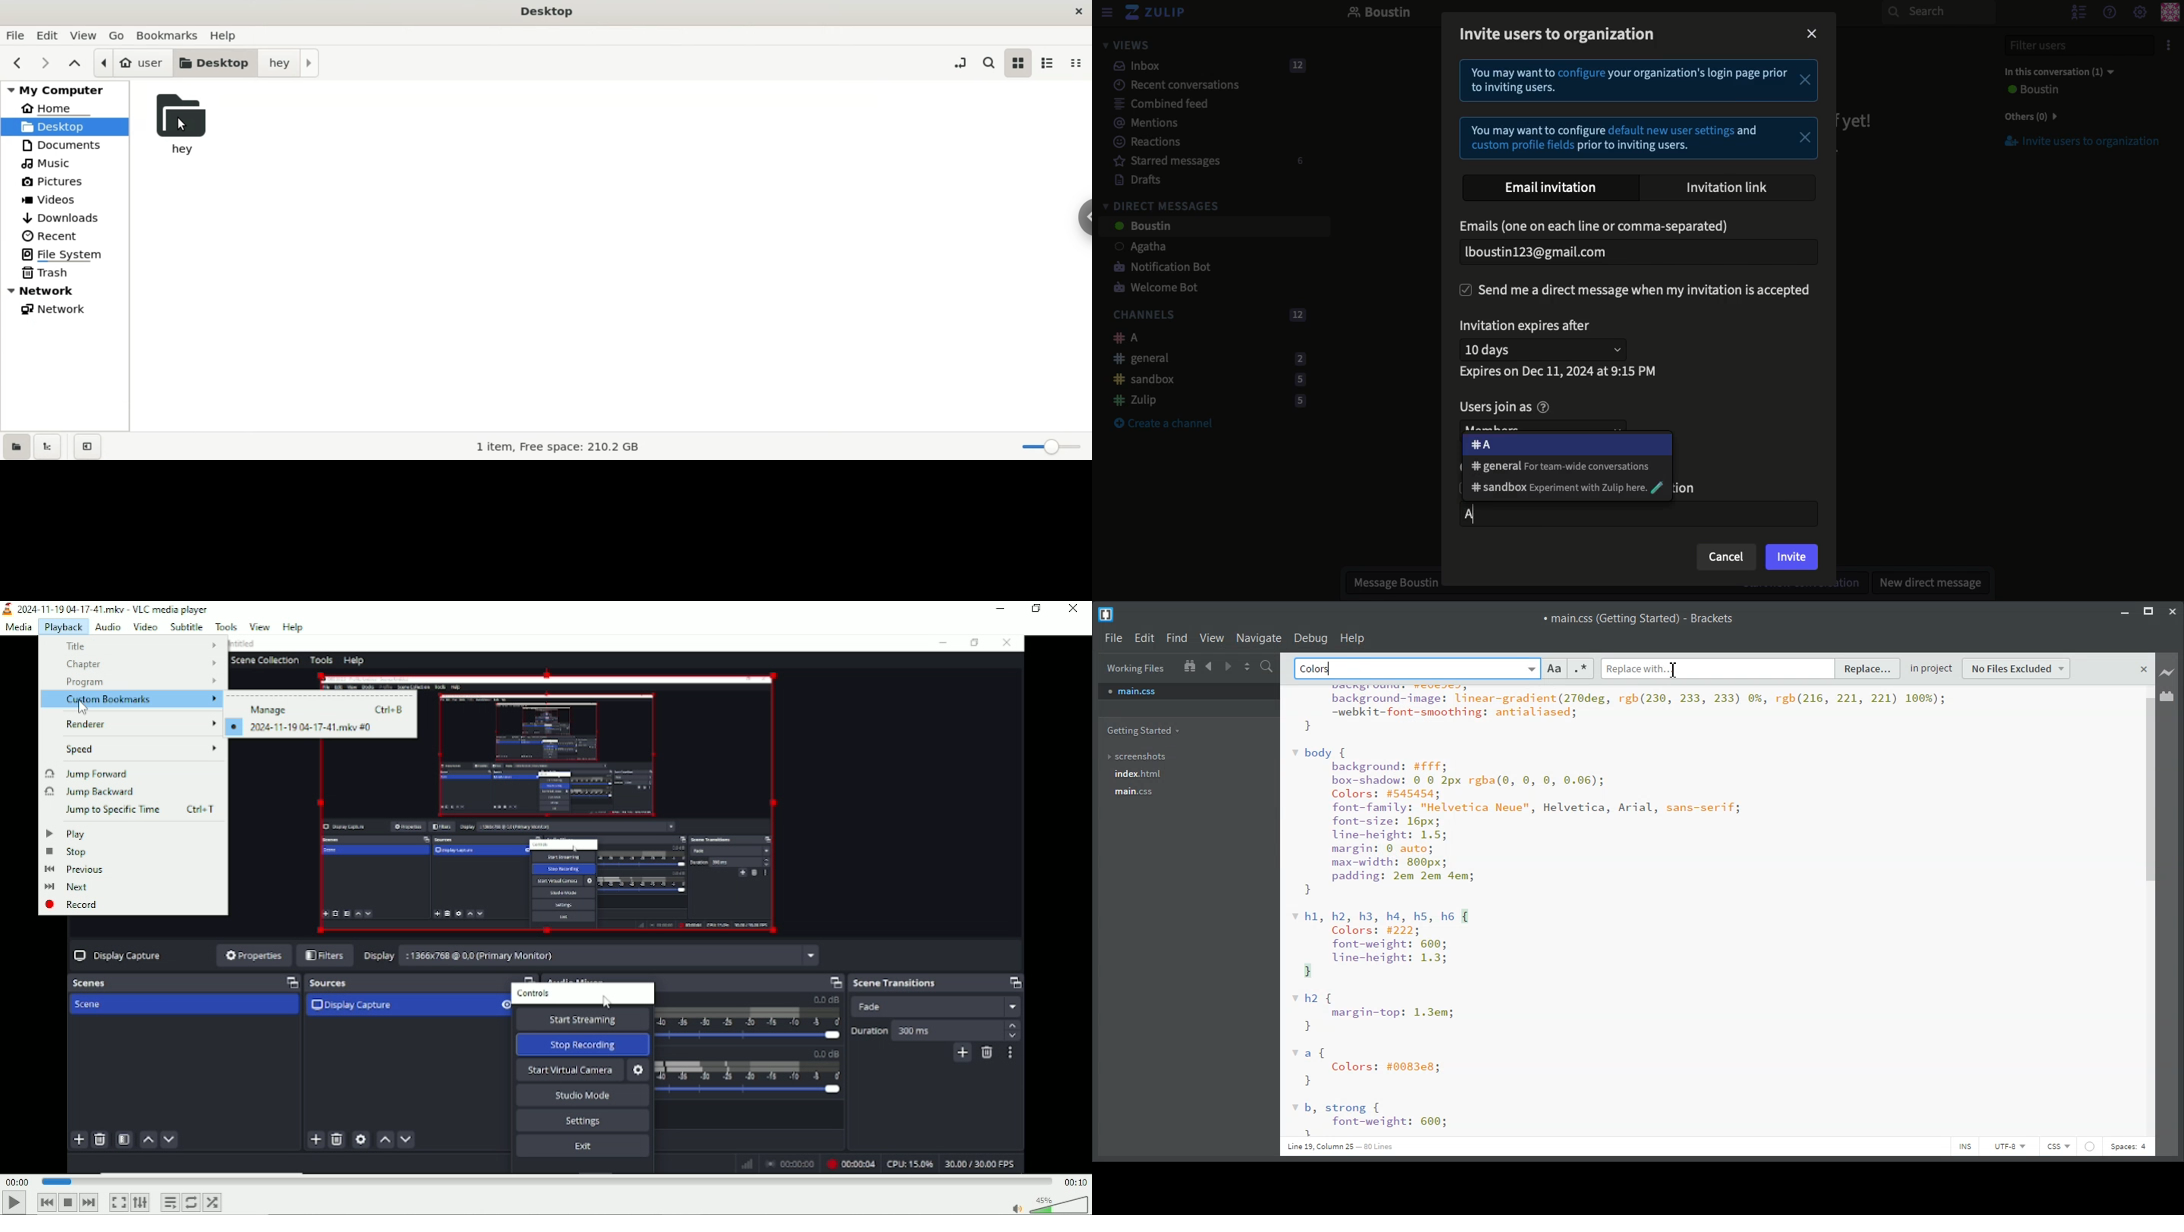 This screenshot has height=1232, width=2184. What do you see at coordinates (2167, 46) in the screenshot?
I see `Options` at bounding box center [2167, 46].